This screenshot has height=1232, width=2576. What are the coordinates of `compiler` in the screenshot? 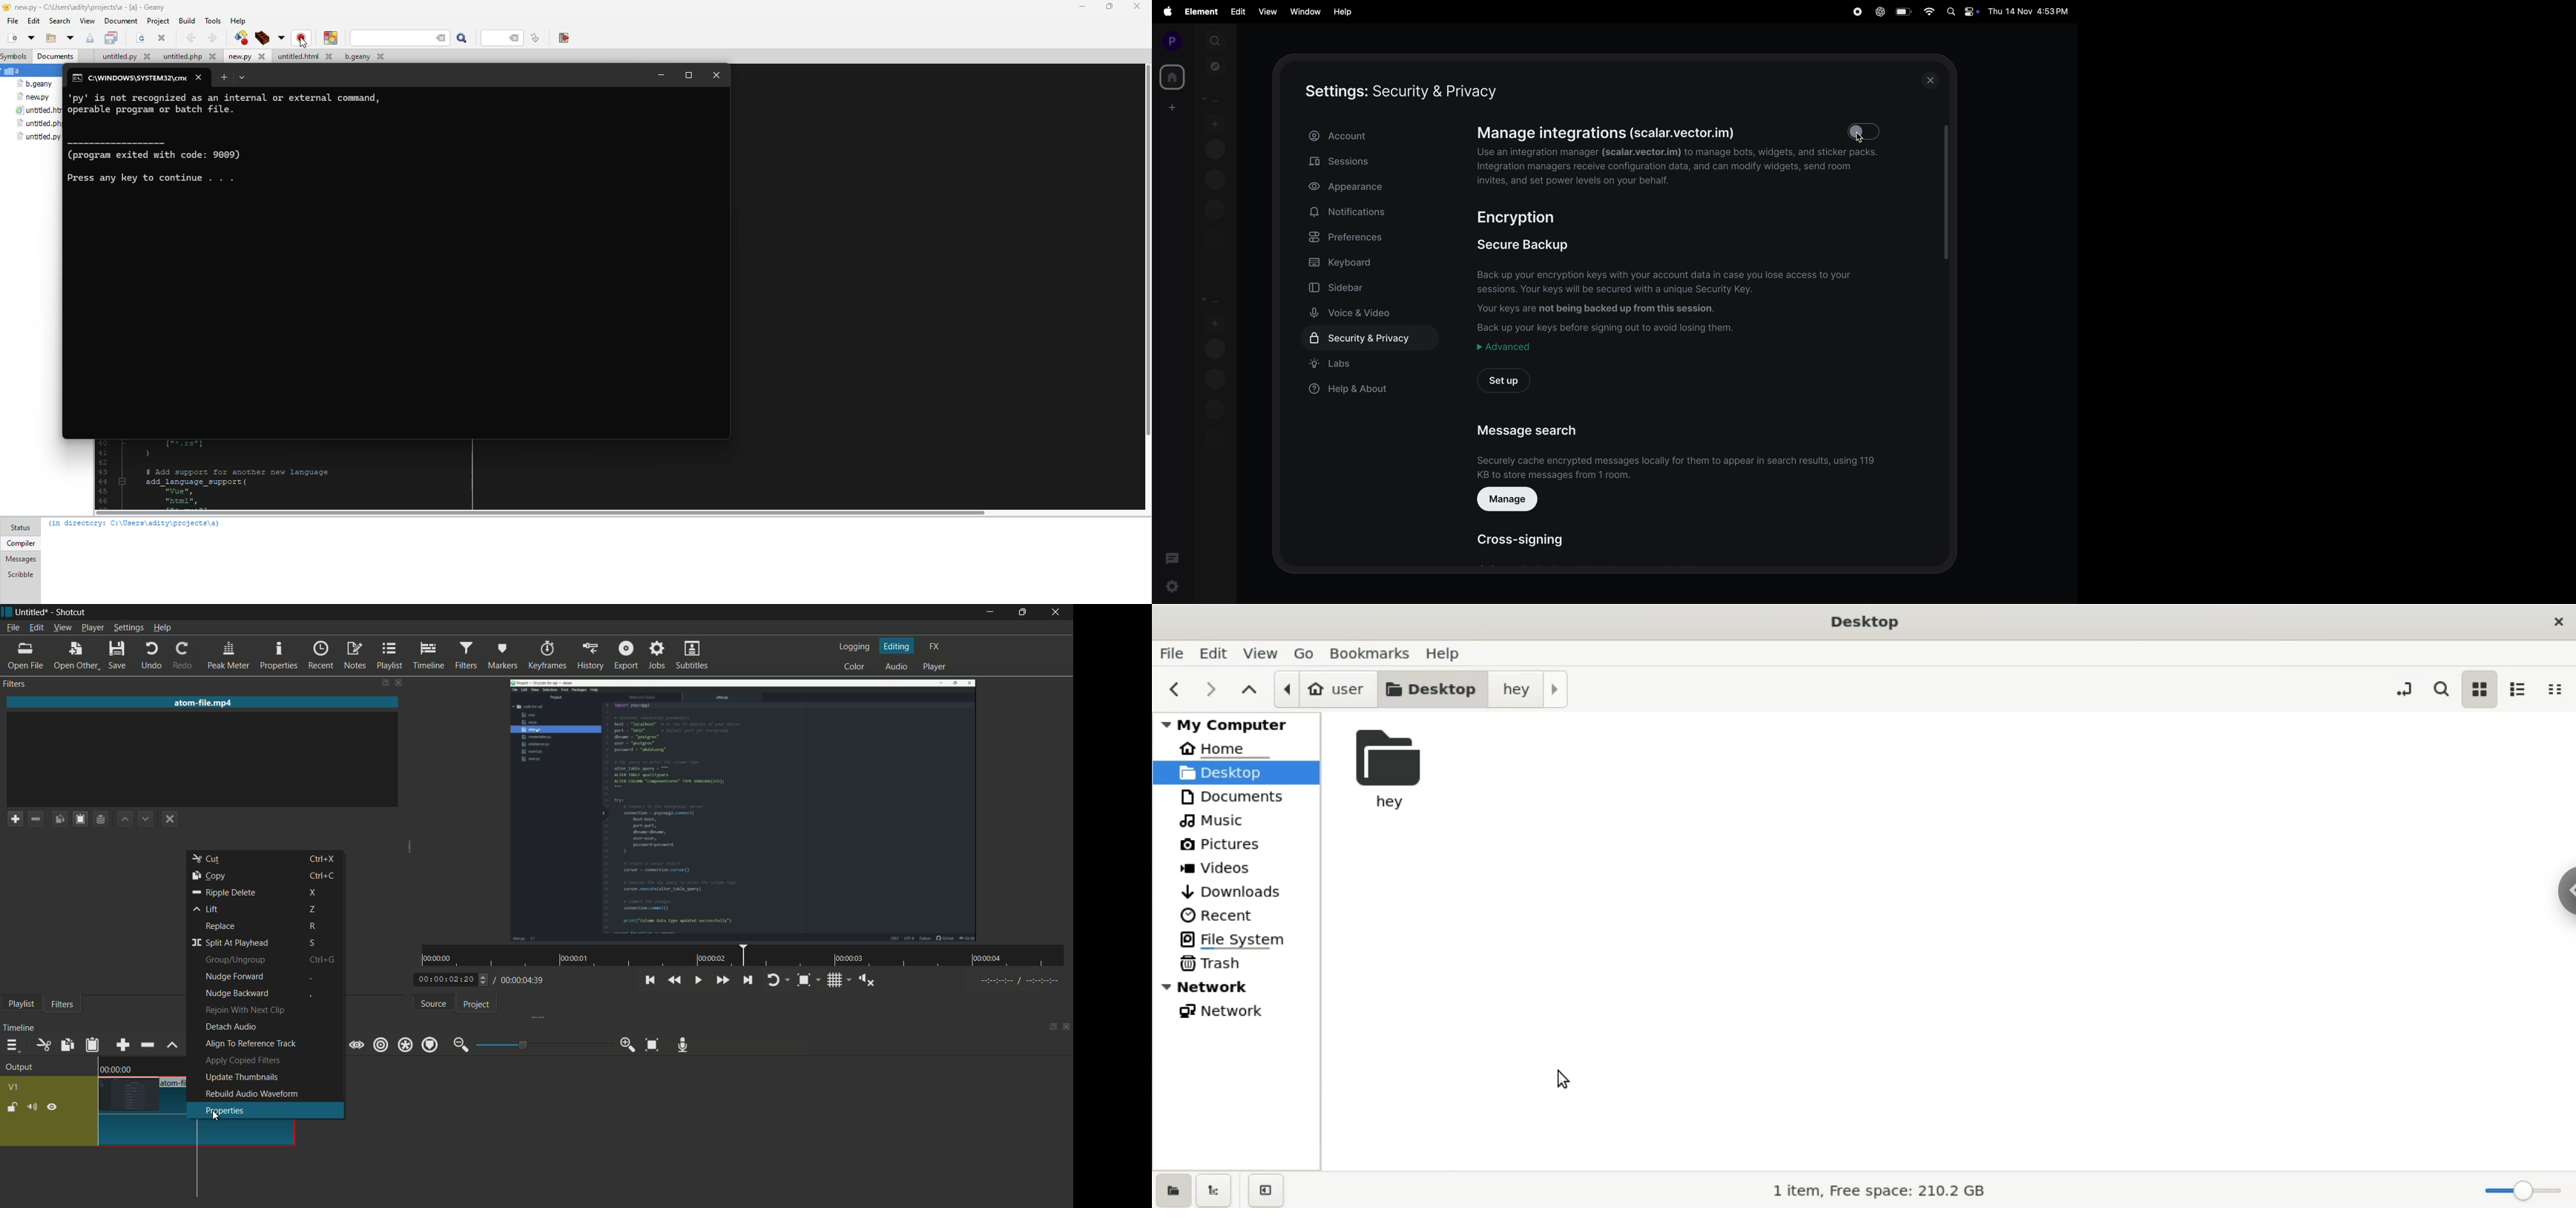 It's located at (21, 543).